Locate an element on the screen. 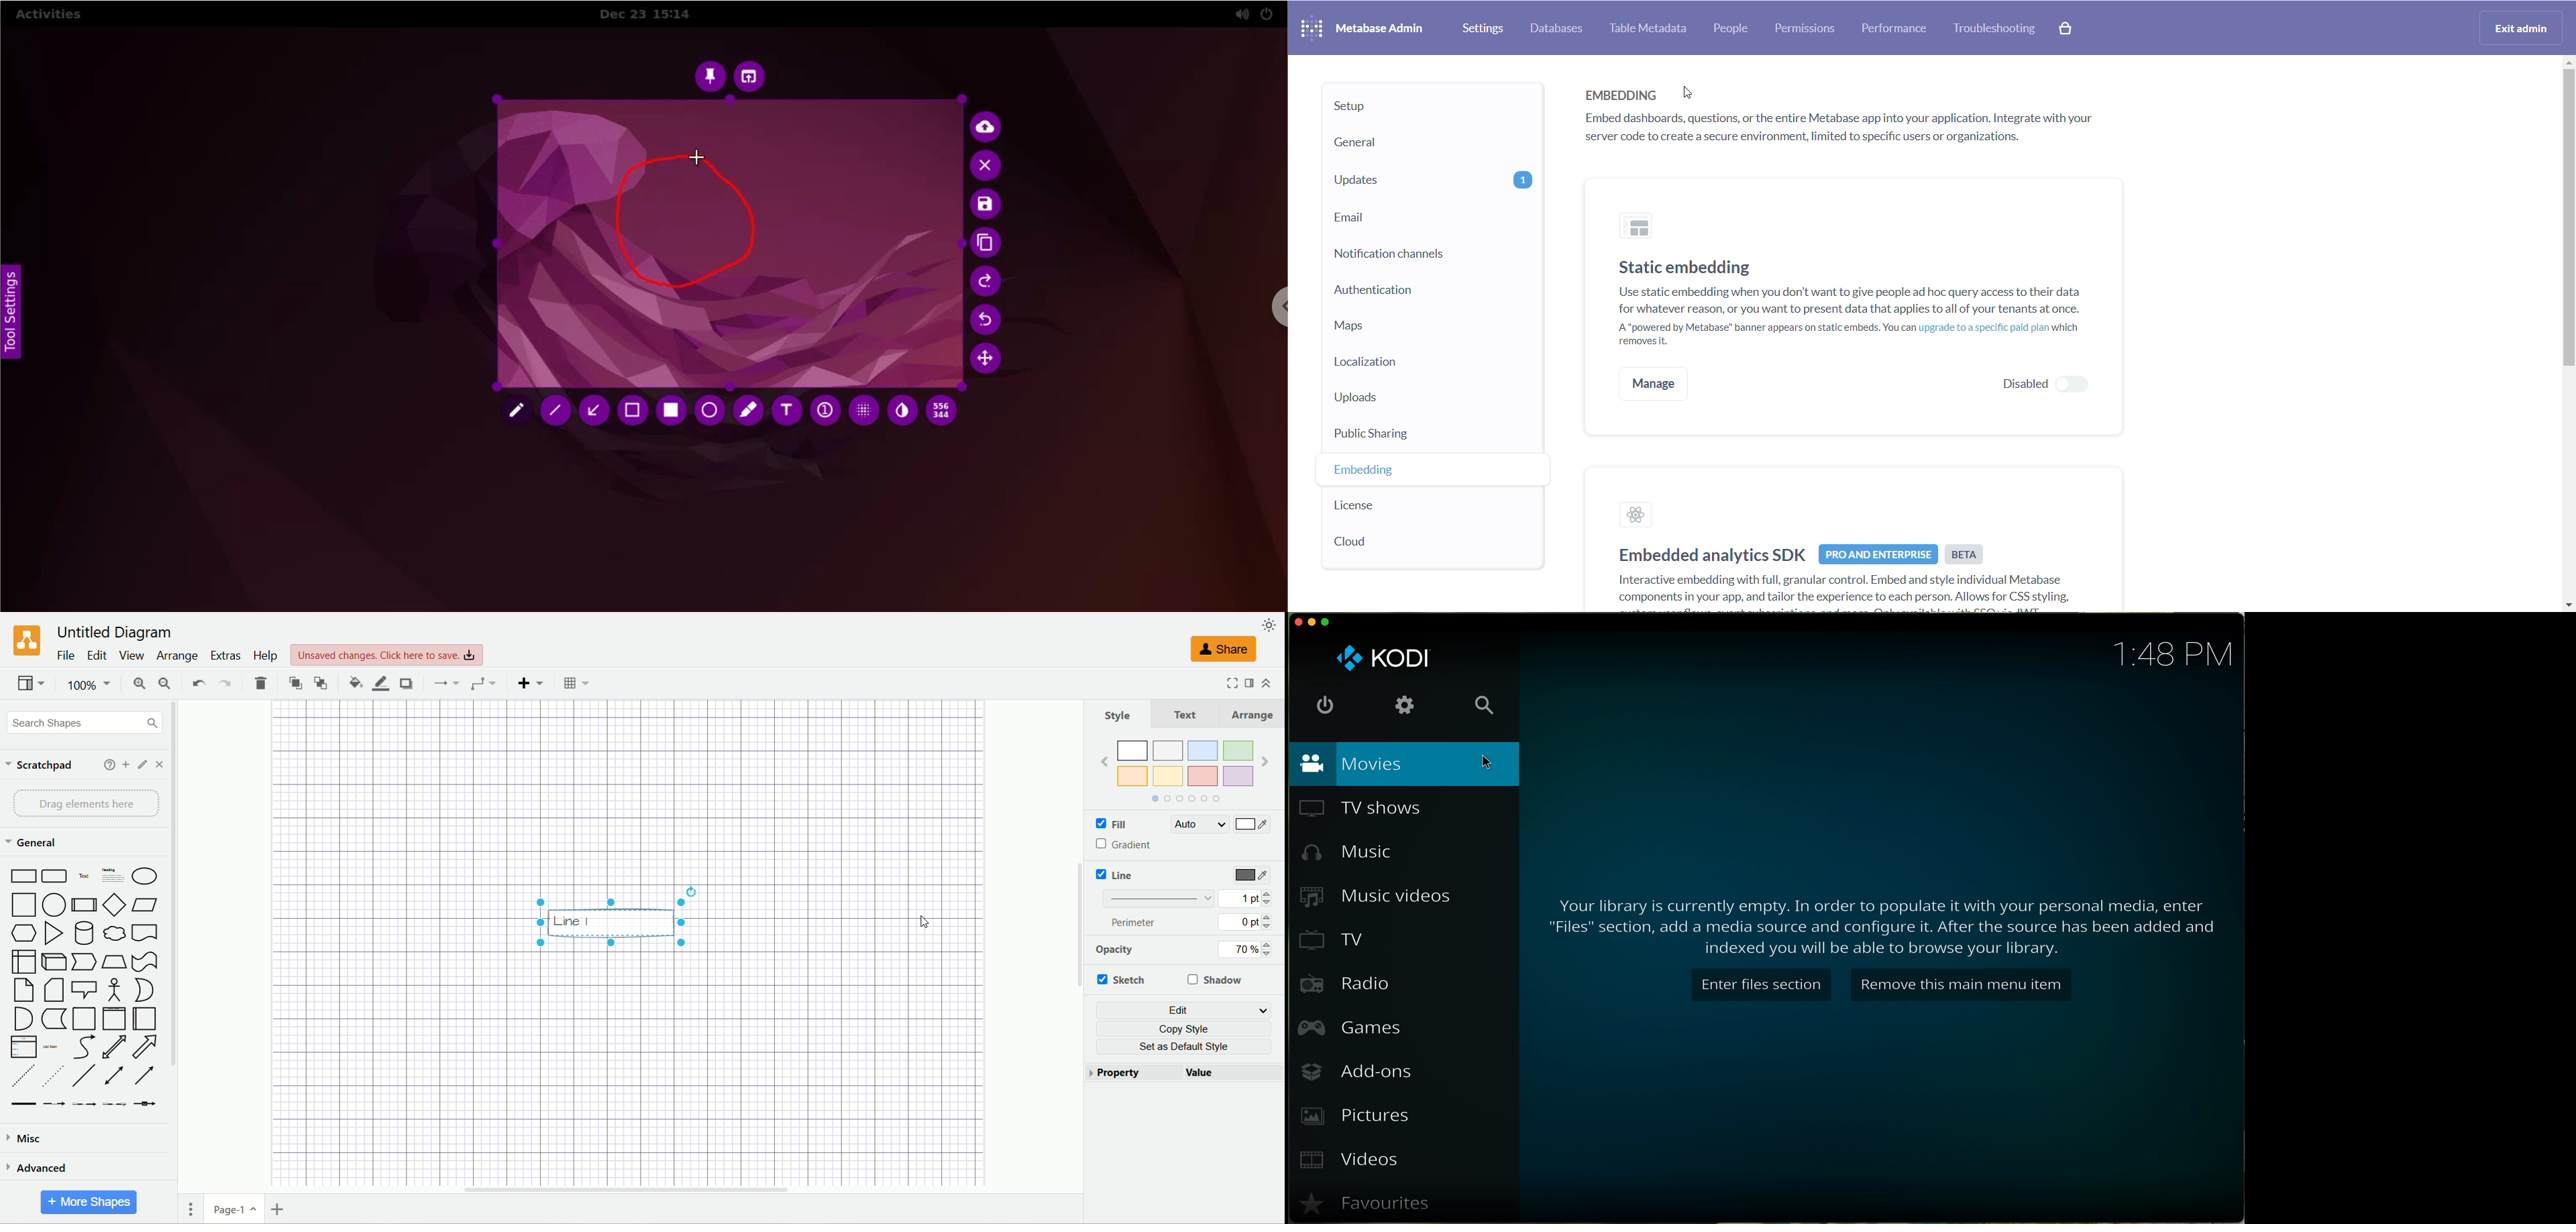  perimeter is located at coordinates (1139, 922).